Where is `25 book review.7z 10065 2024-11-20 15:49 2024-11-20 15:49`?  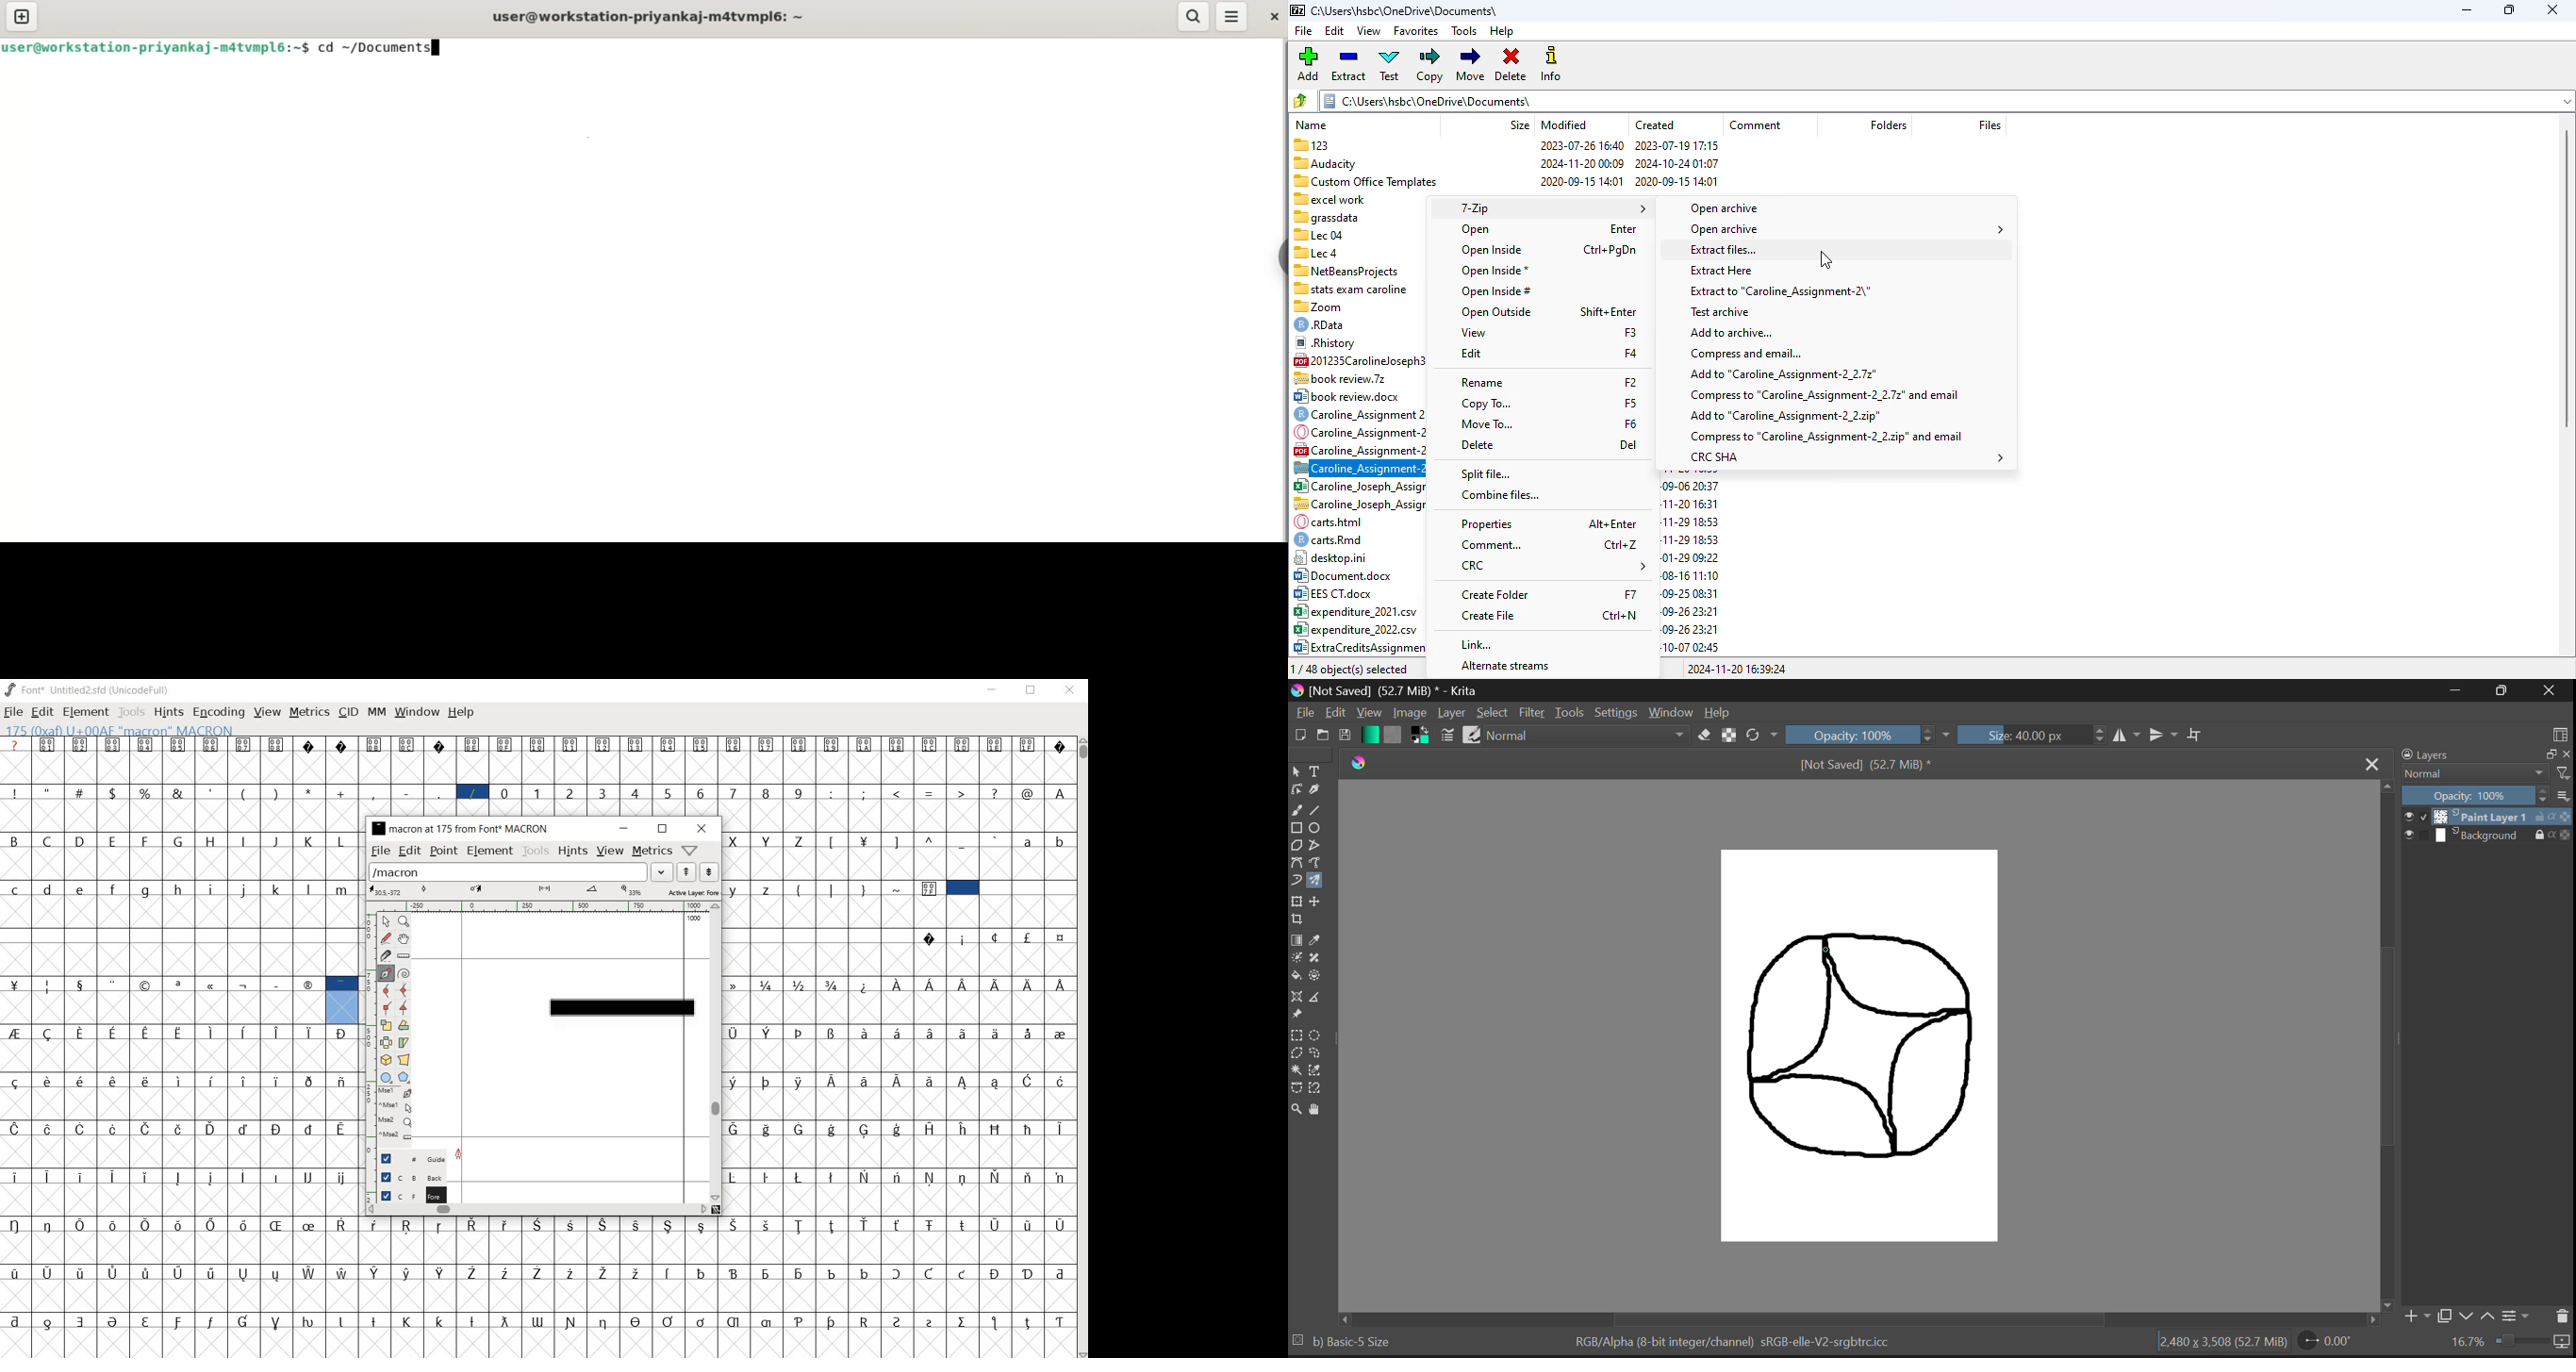
25 book review.7z 10065 2024-11-20 15:49 2024-11-20 15:49 is located at coordinates (1360, 377).